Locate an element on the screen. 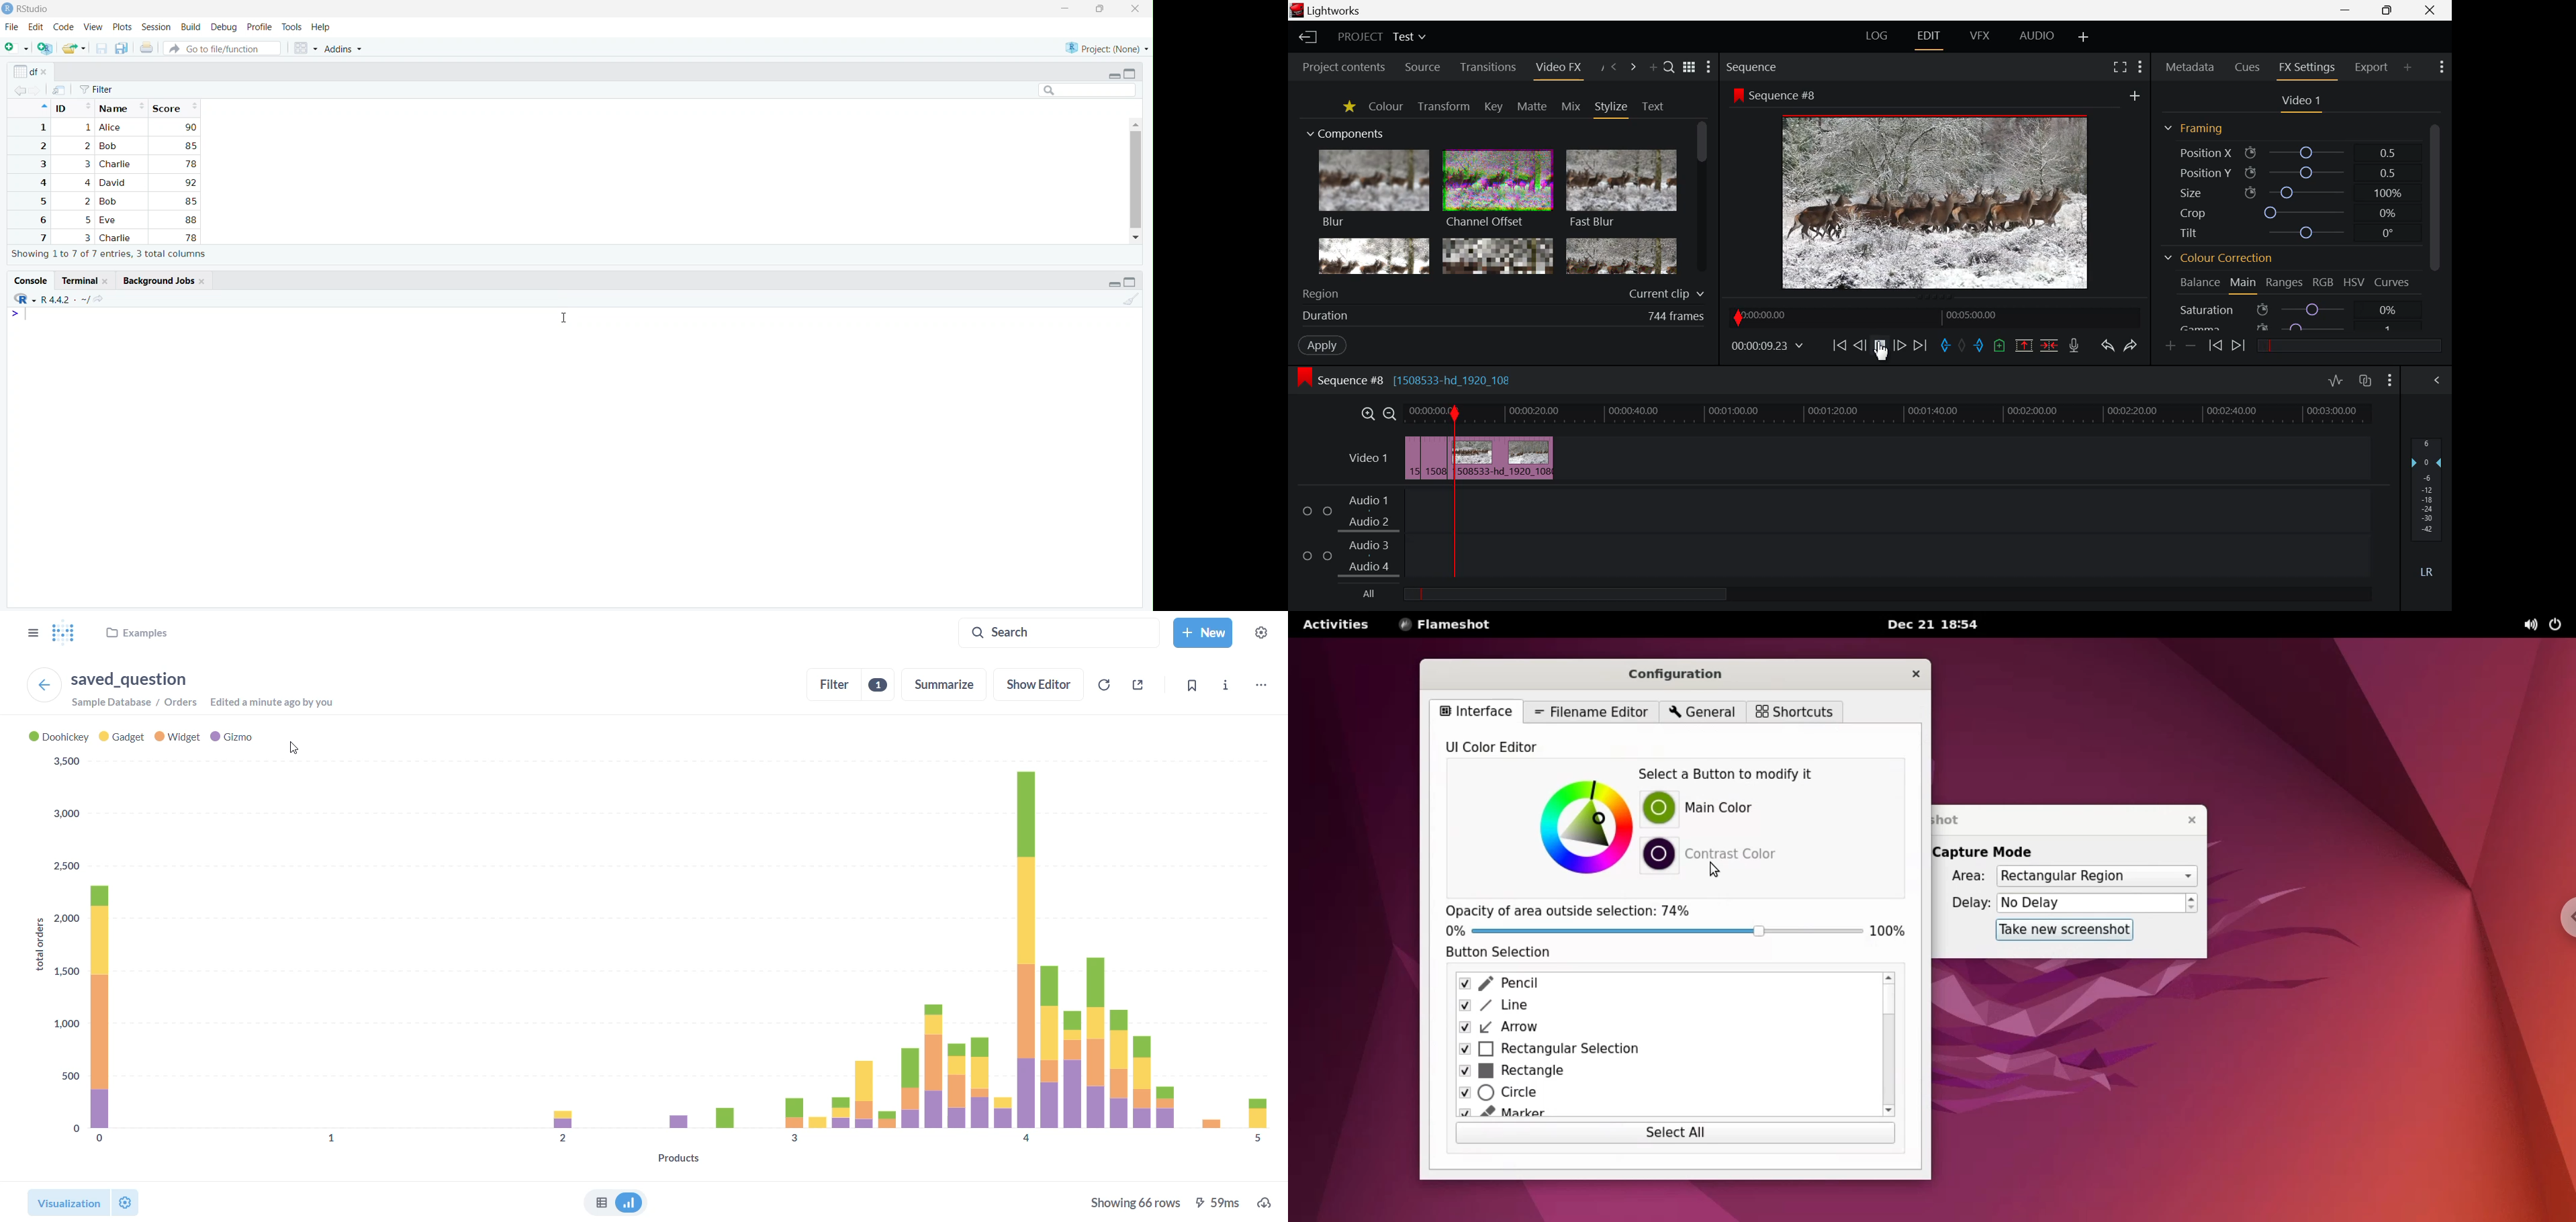  Full Screen is located at coordinates (2117, 69).